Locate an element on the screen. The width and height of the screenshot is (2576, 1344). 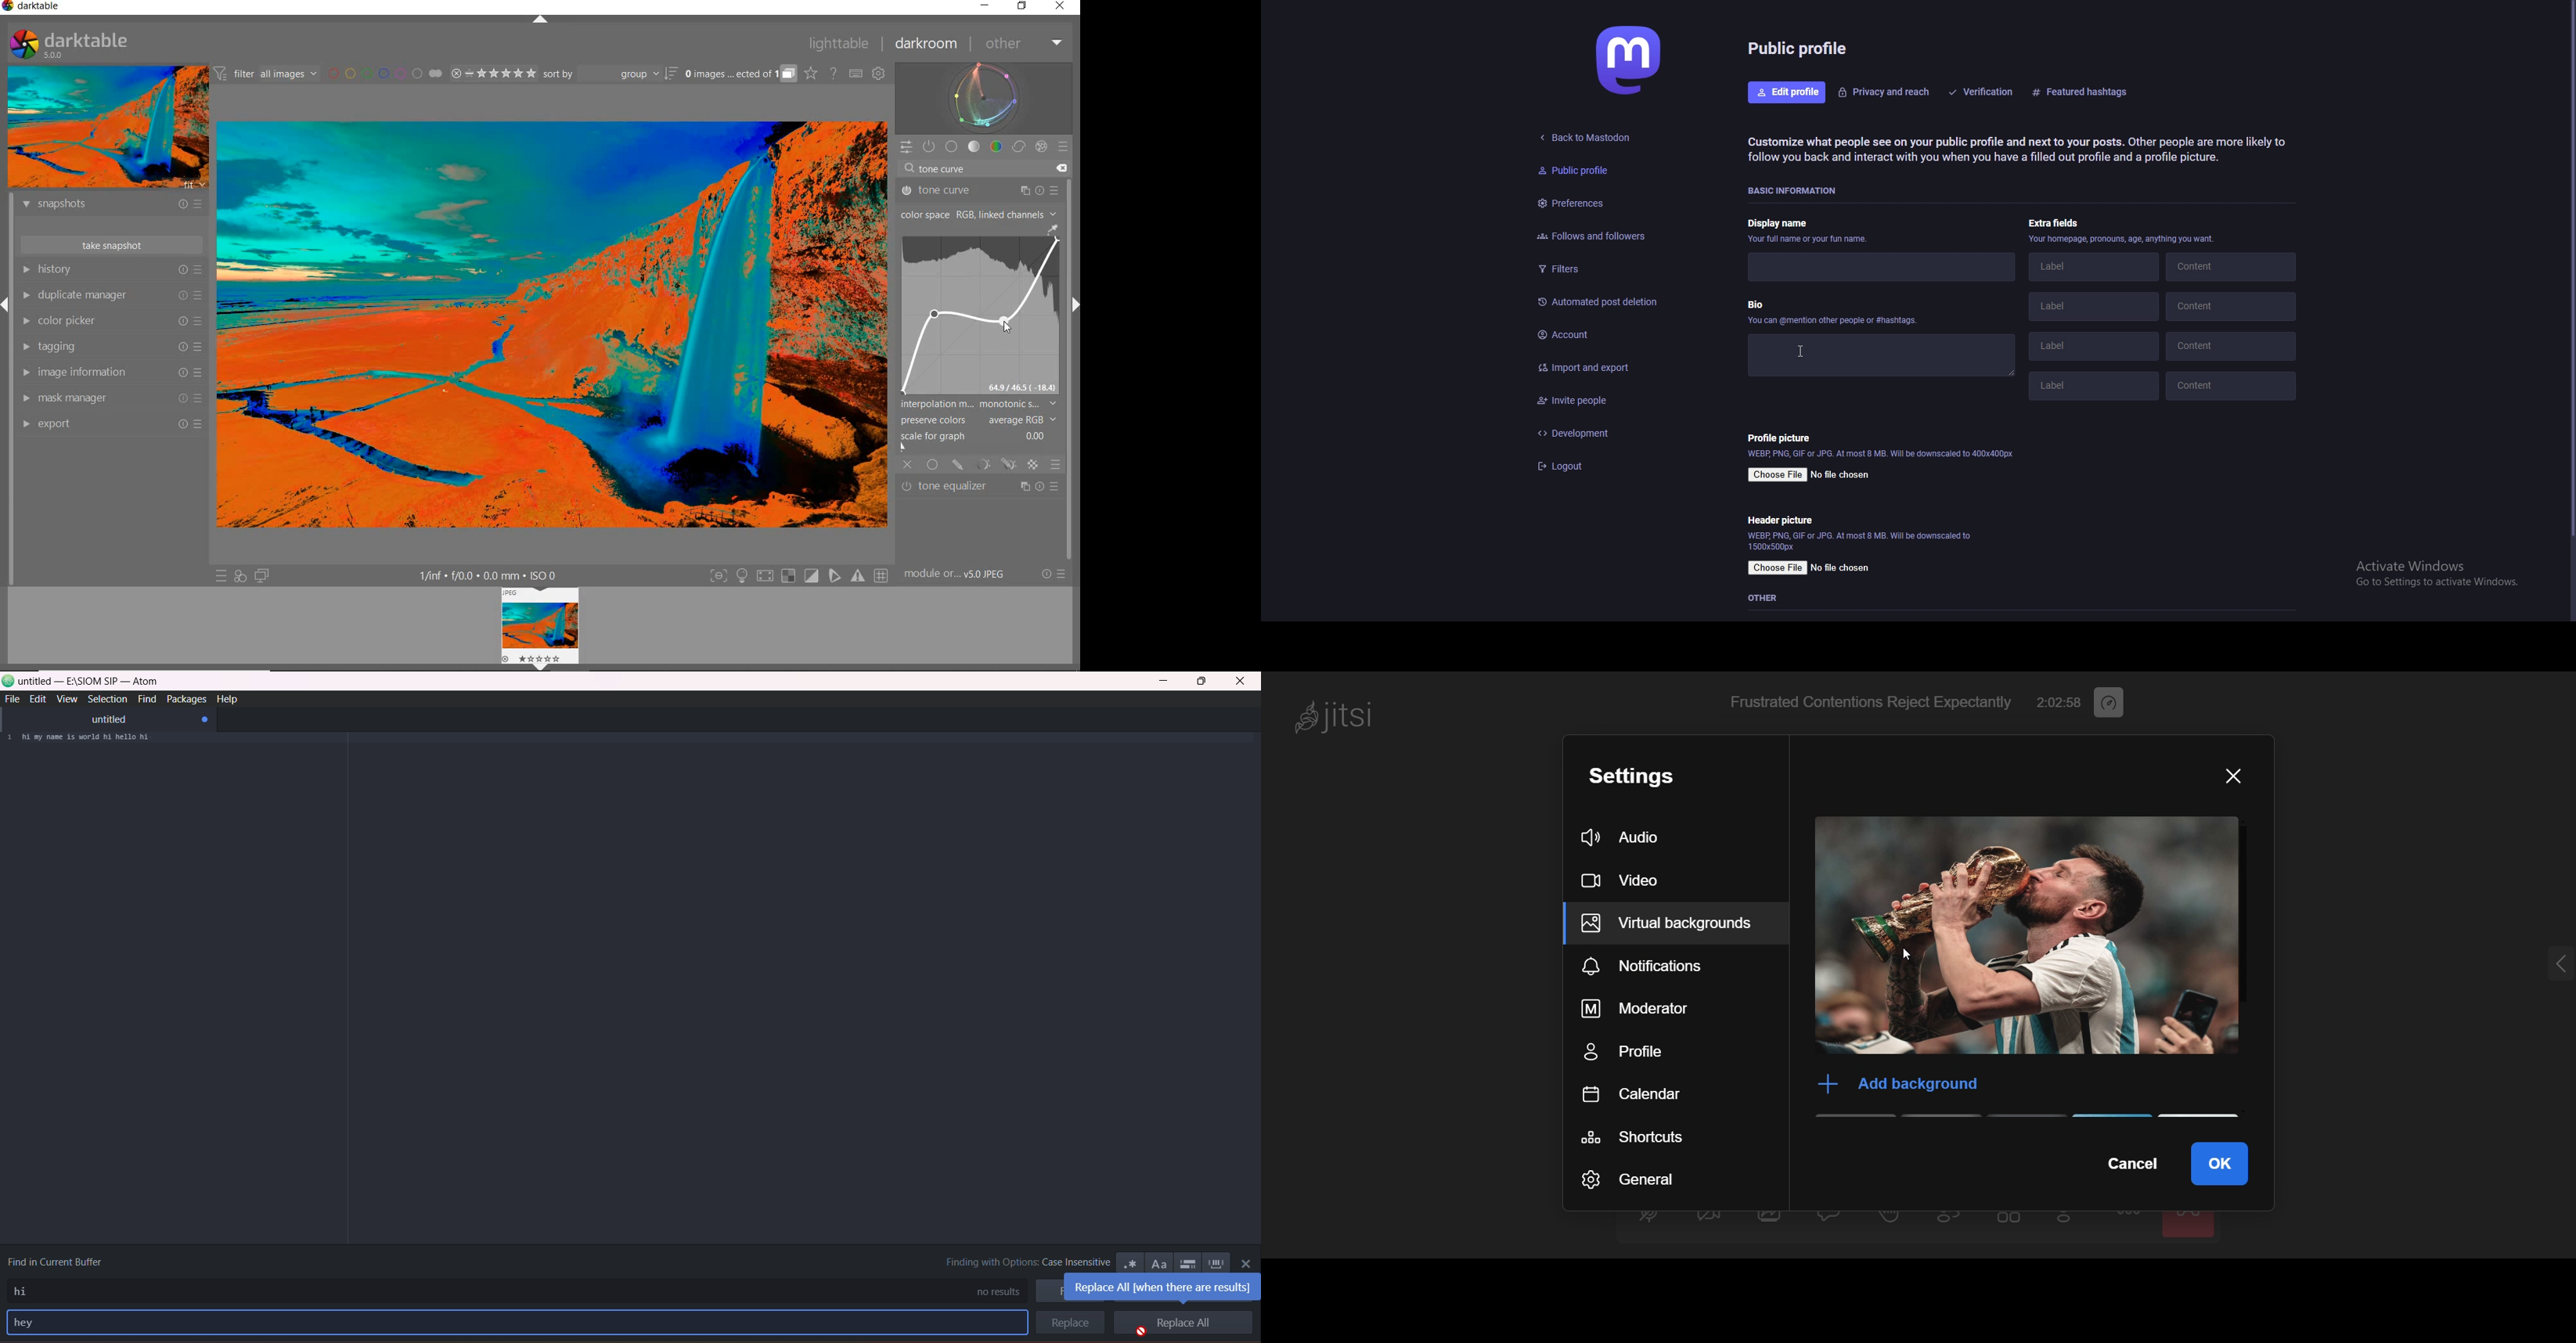
follows and followers is located at coordinates (1606, 234).